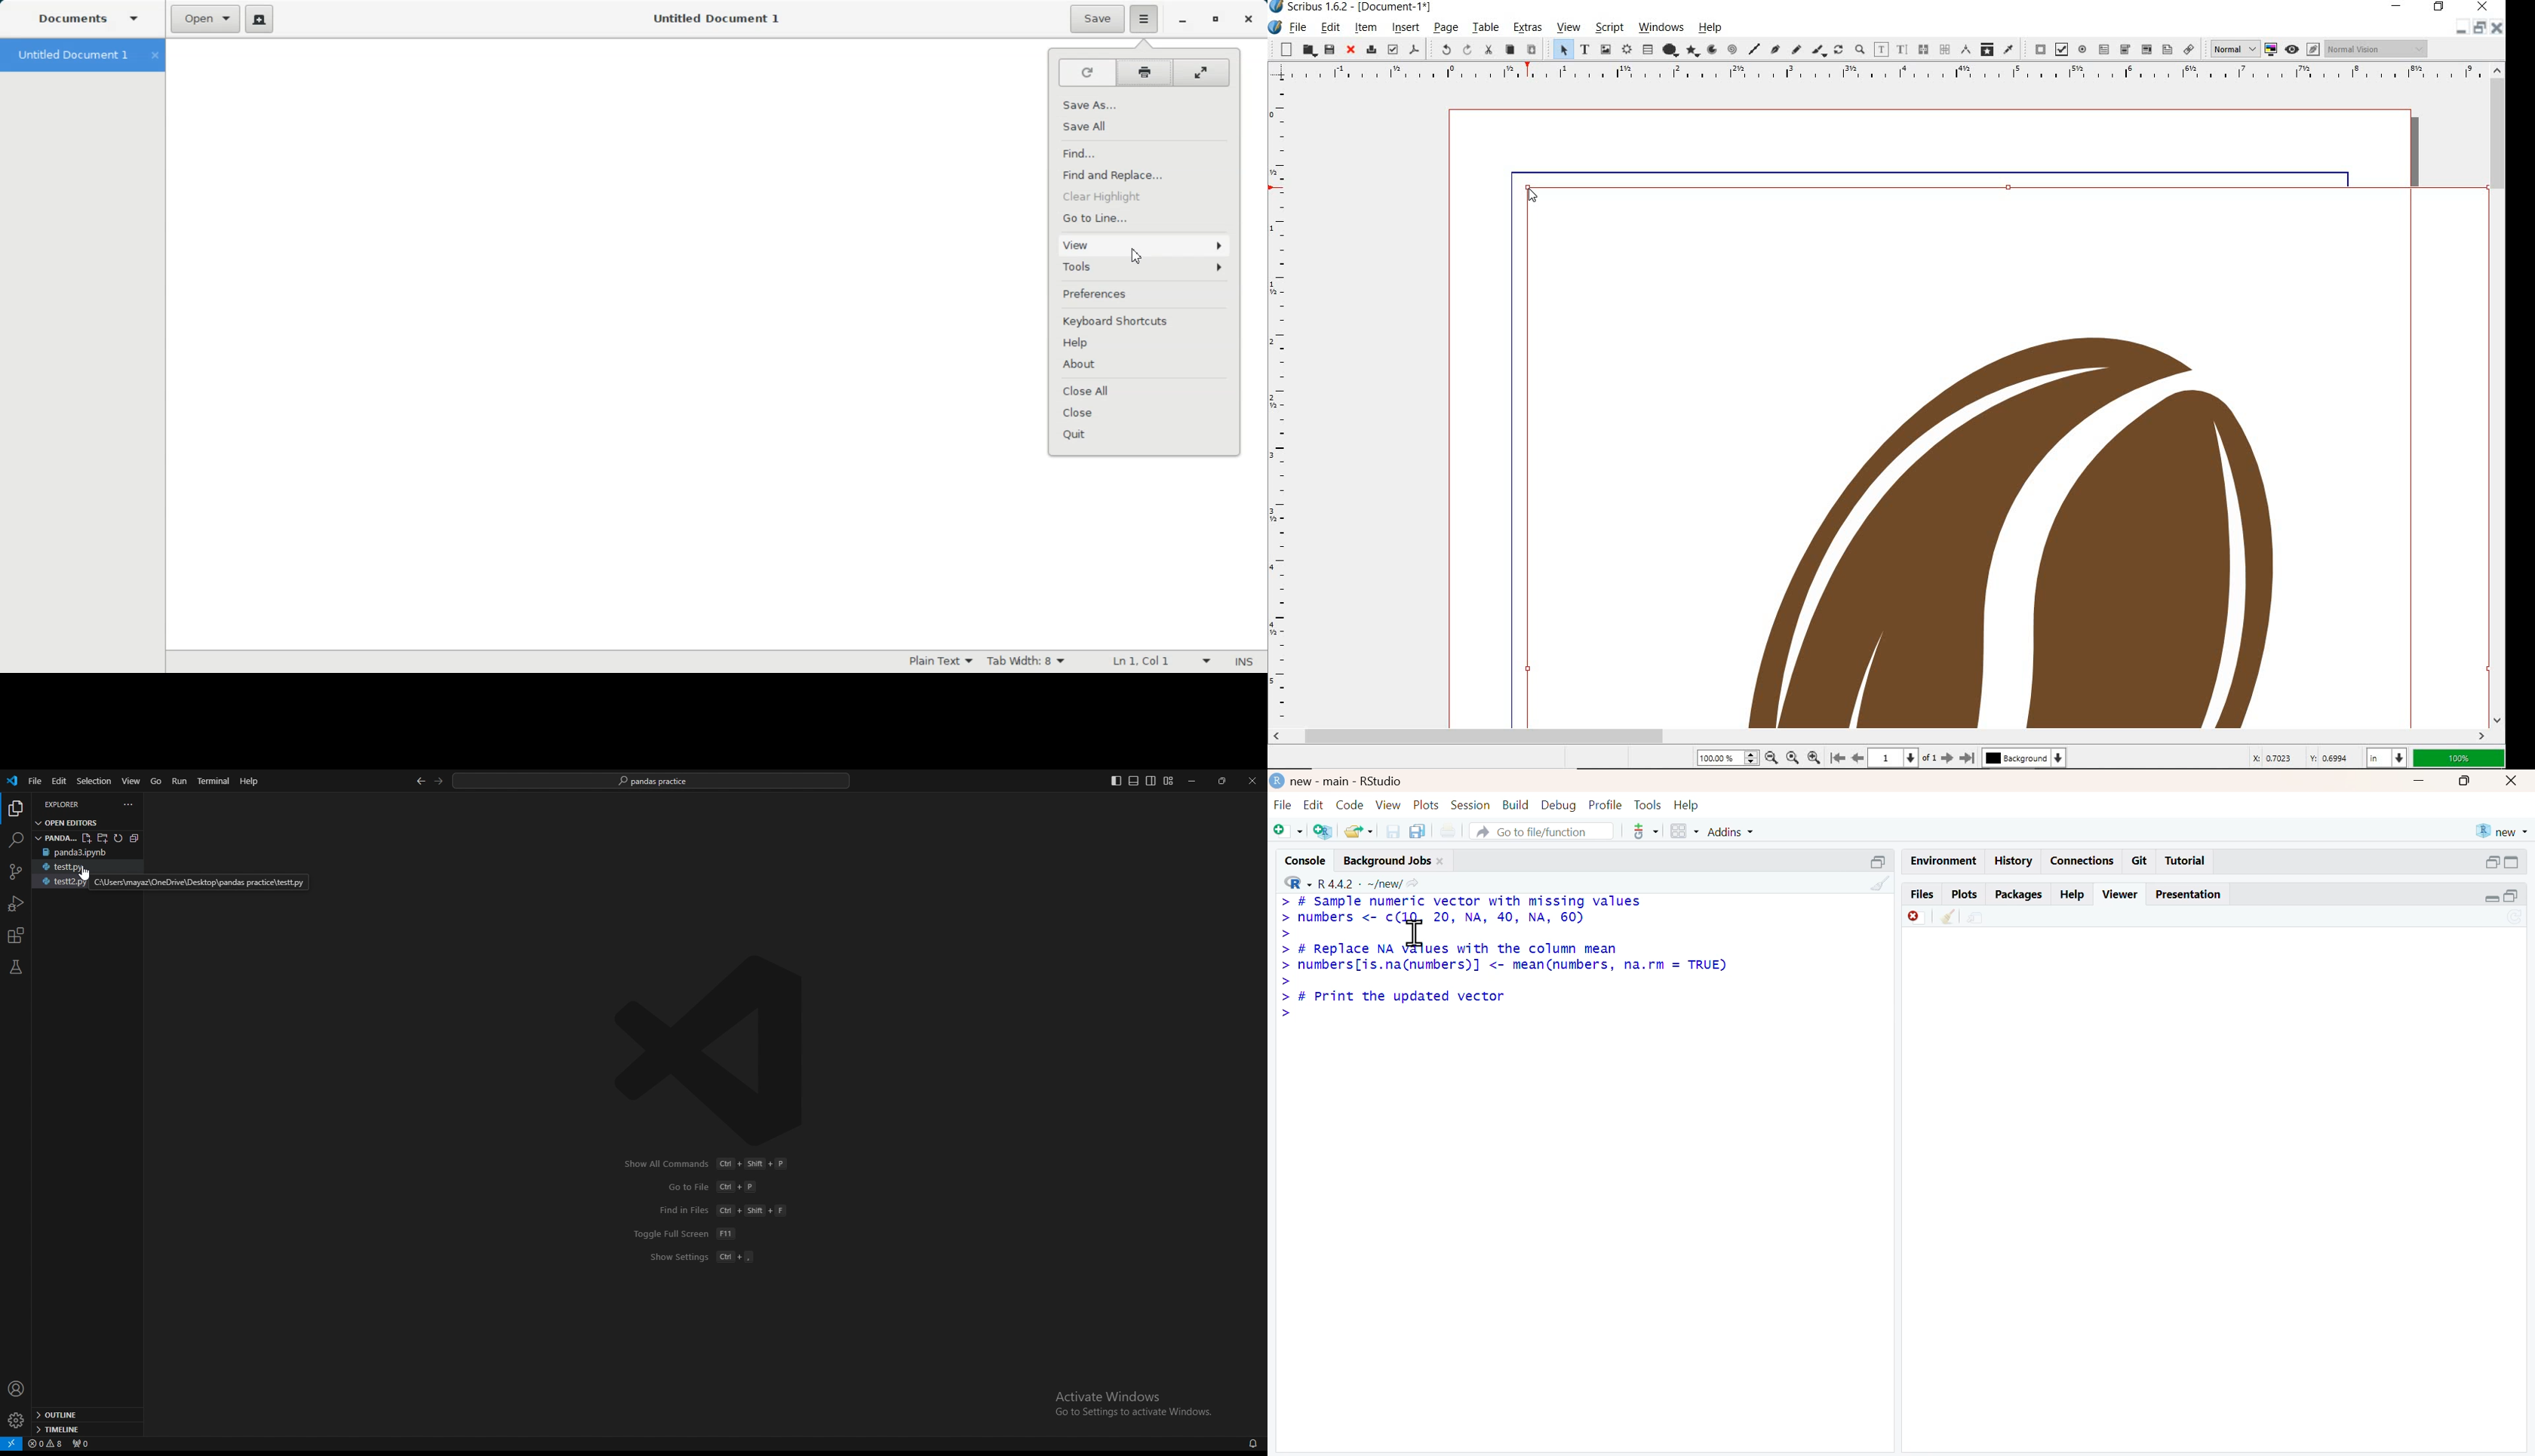  Describe the element at coordinates (1351, 804) in the screenshot. I see `code` at that location.